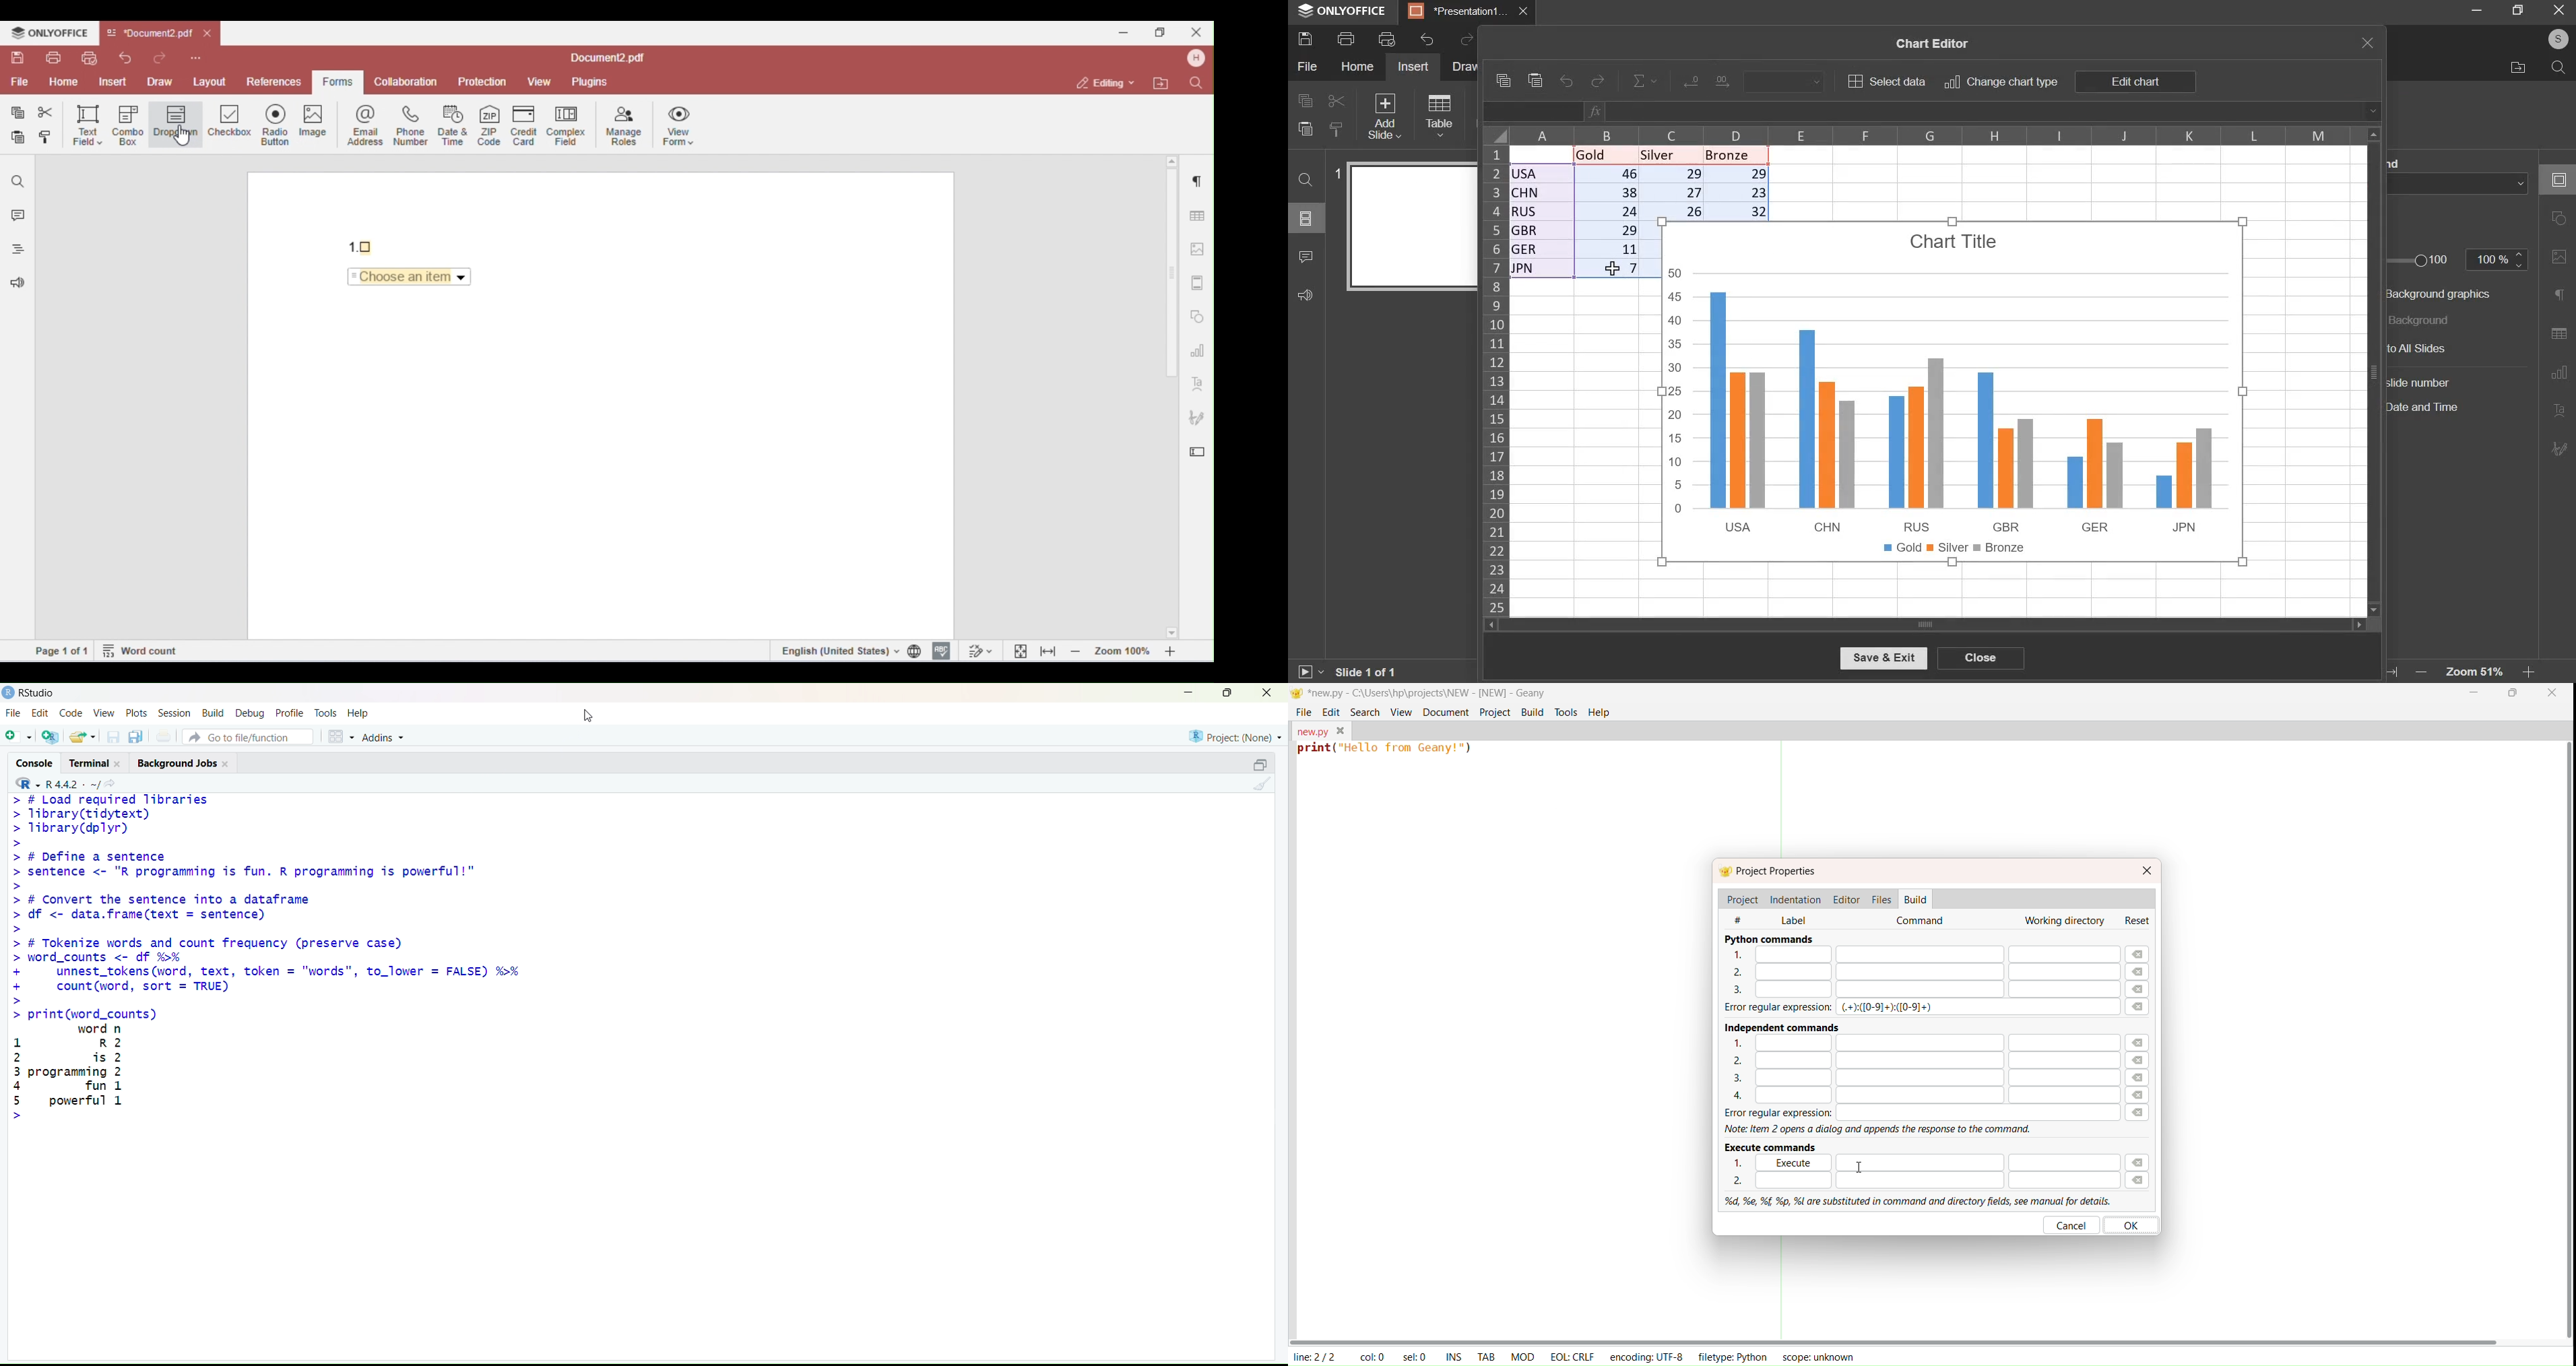 The image size is (2576, 1372). Describe the element at coordinates (1541, 192) in the screenshot. I see `chn` at that location.